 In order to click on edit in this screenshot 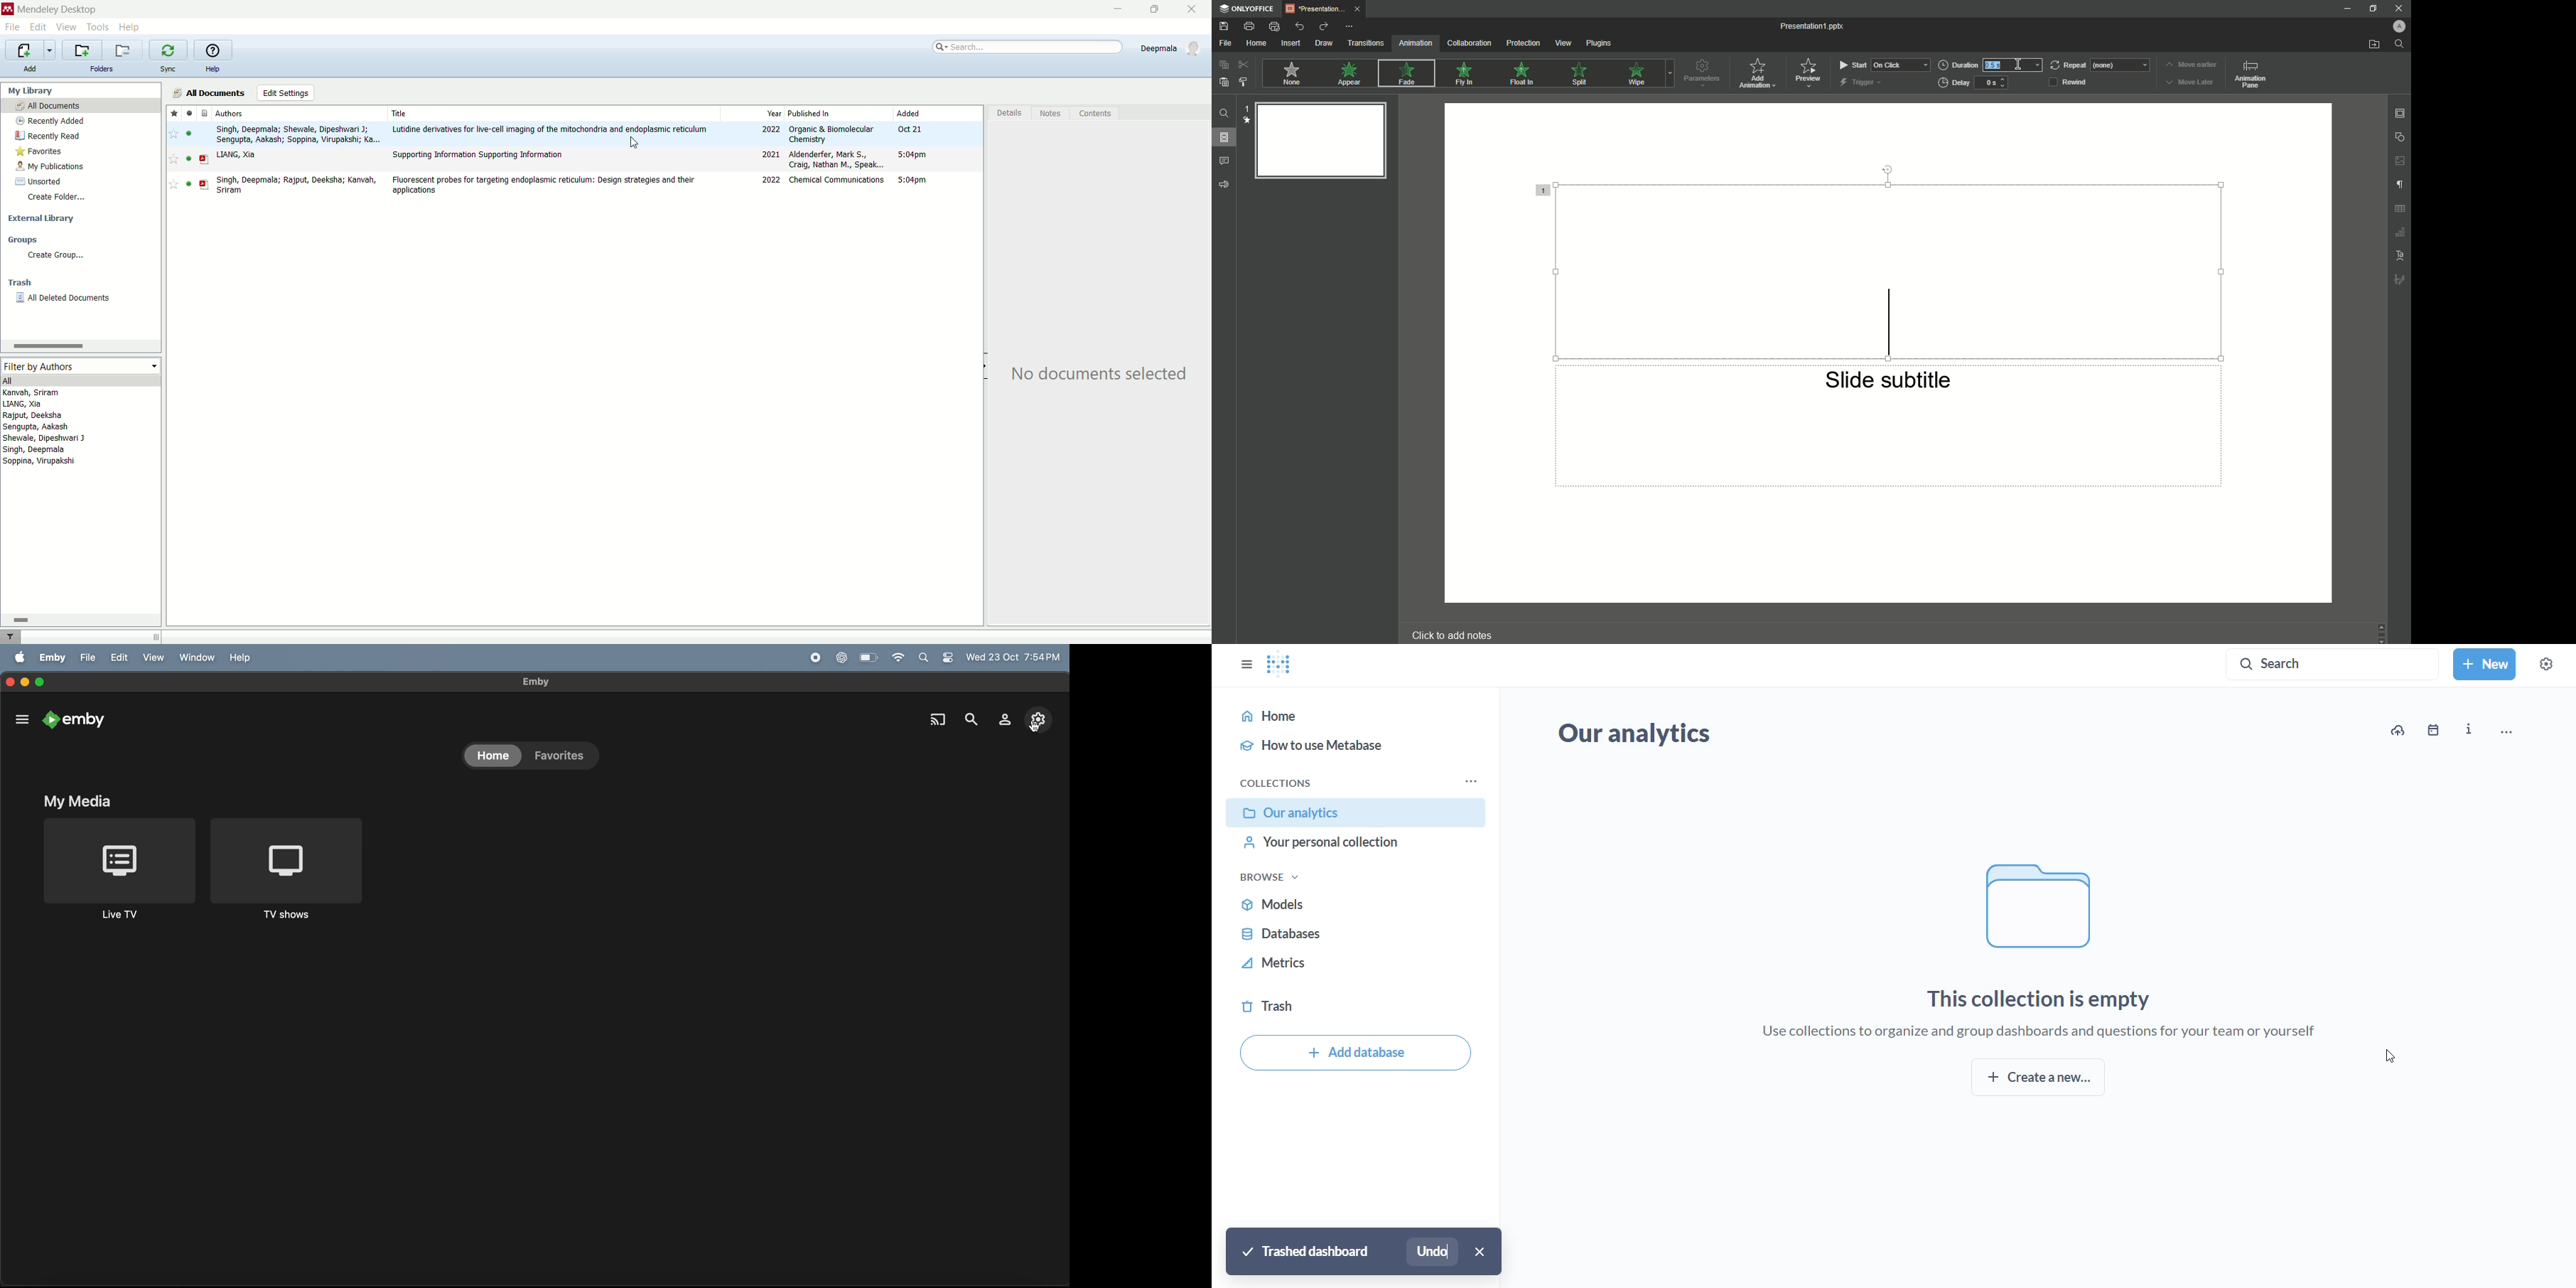, I will do `click(37, 28)`.